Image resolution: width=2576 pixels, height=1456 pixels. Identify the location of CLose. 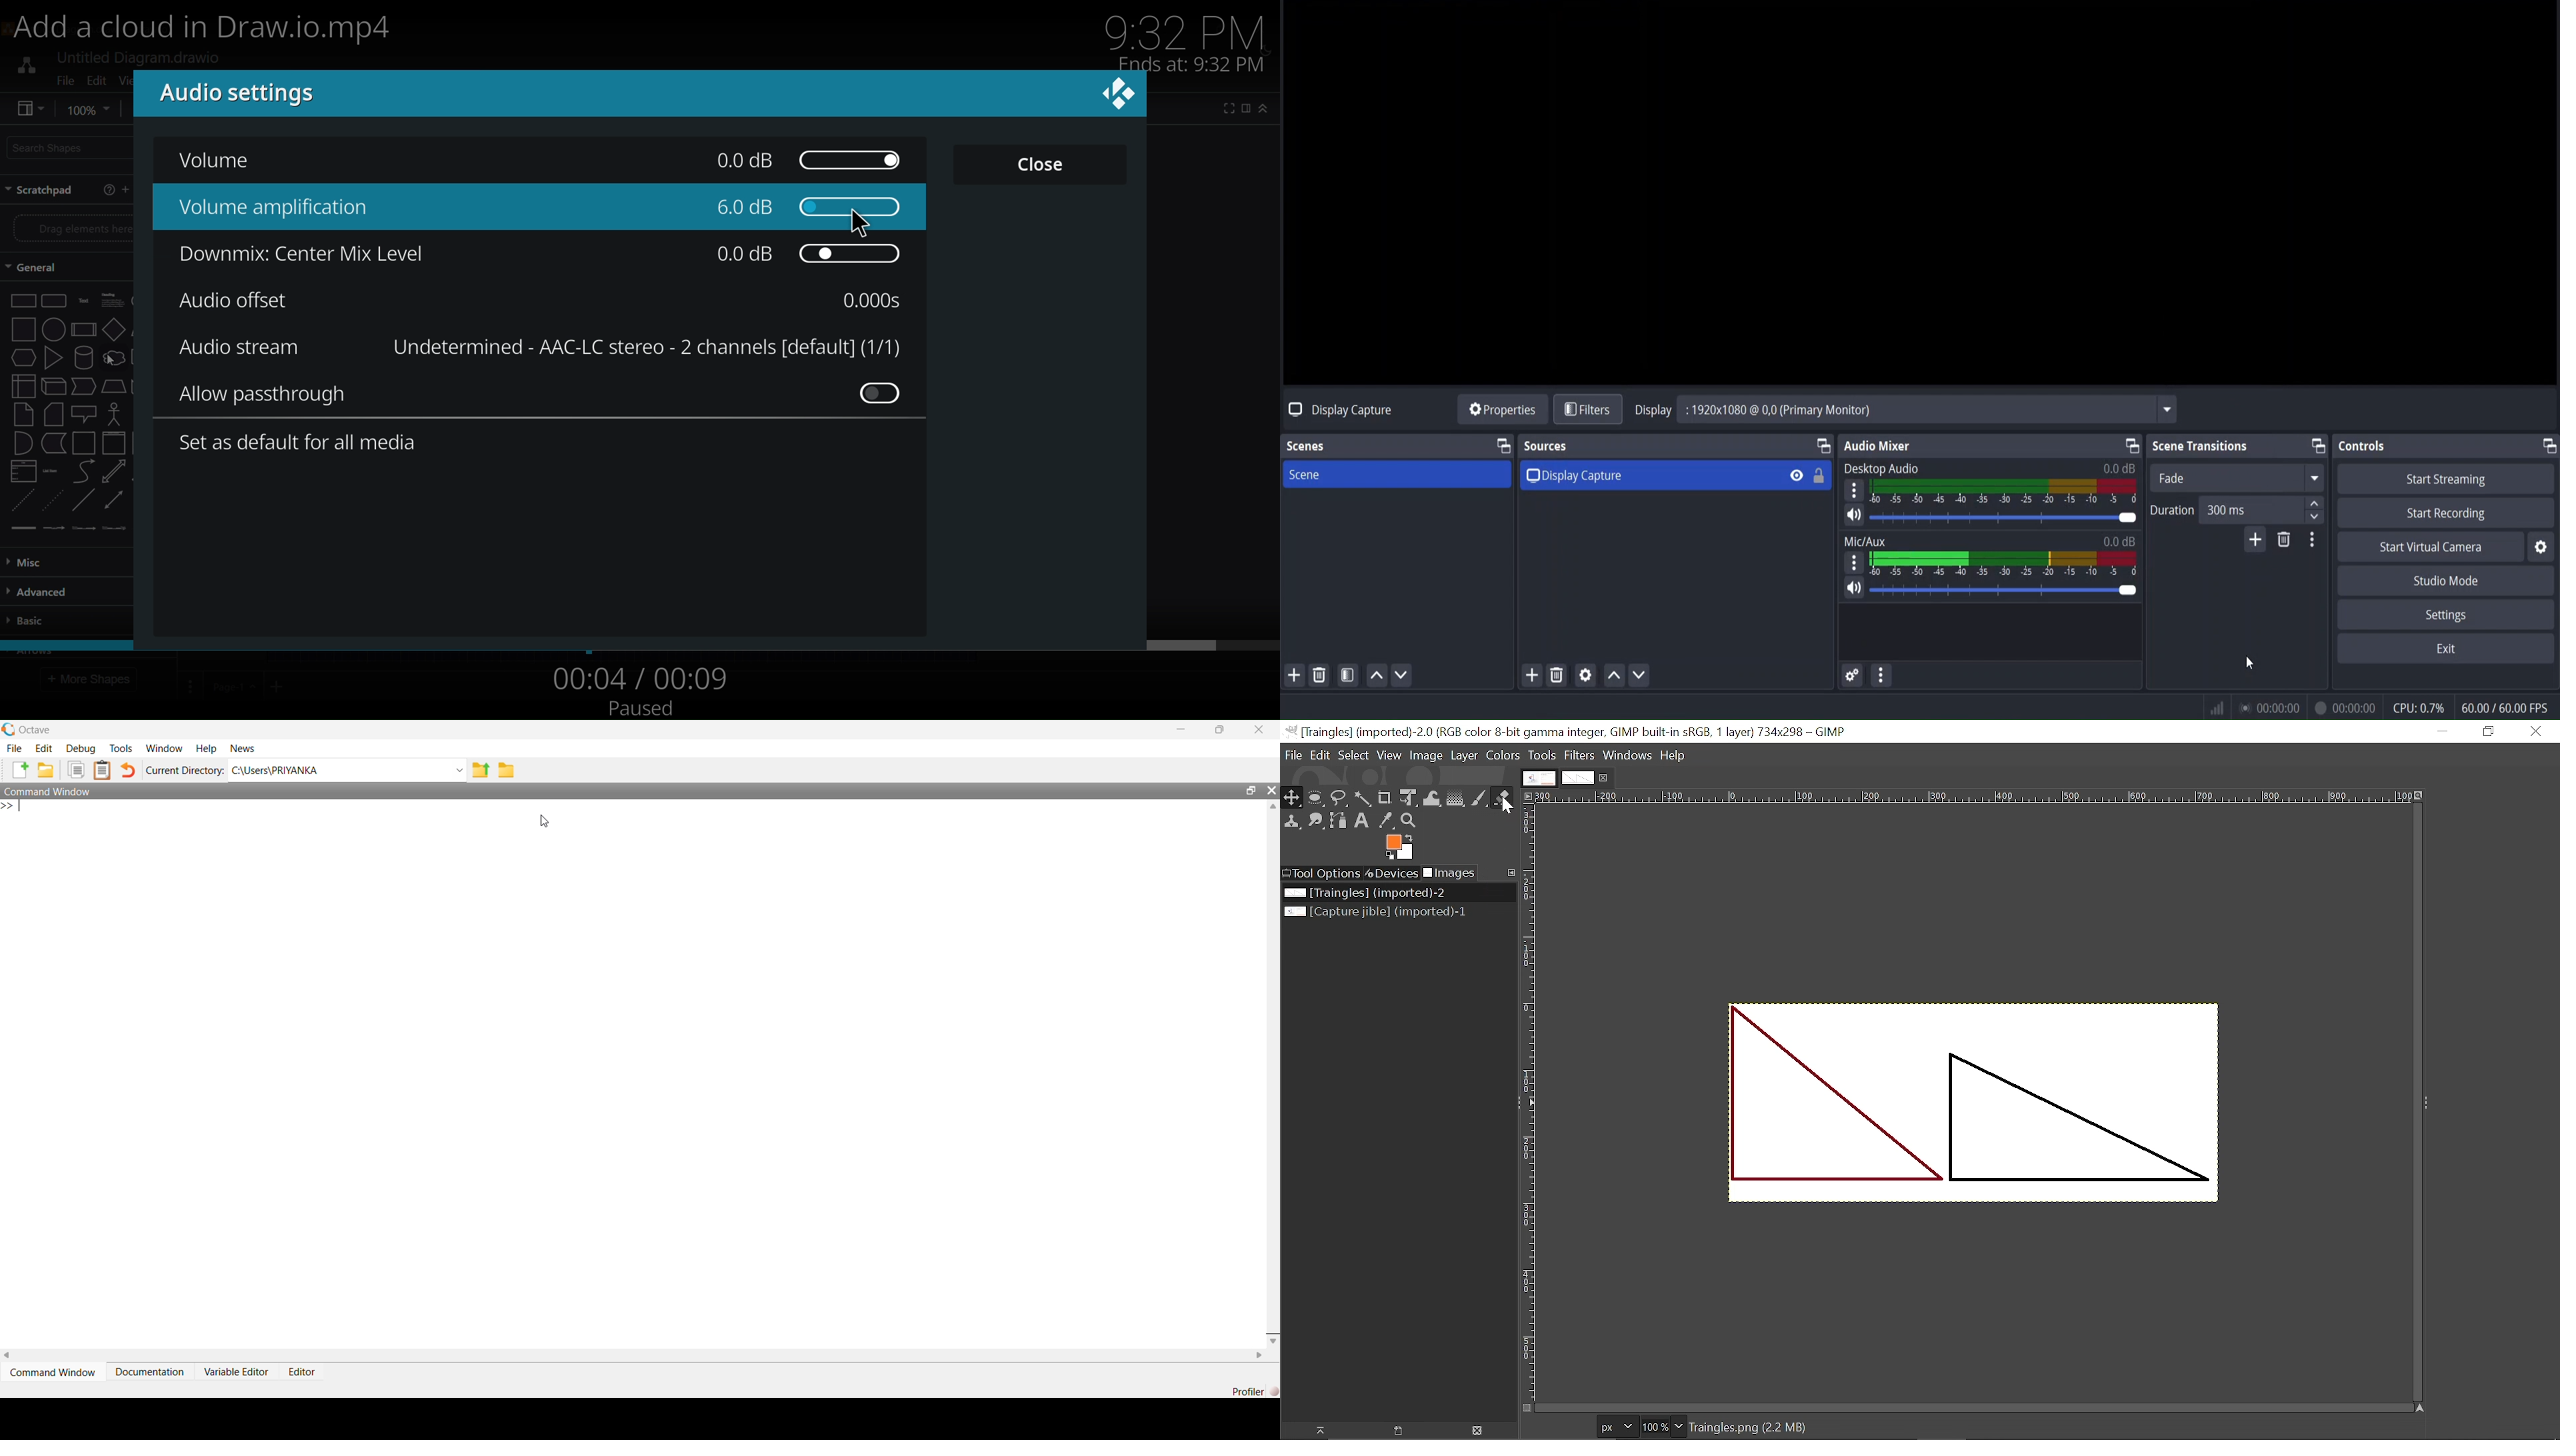
(2537, 733).